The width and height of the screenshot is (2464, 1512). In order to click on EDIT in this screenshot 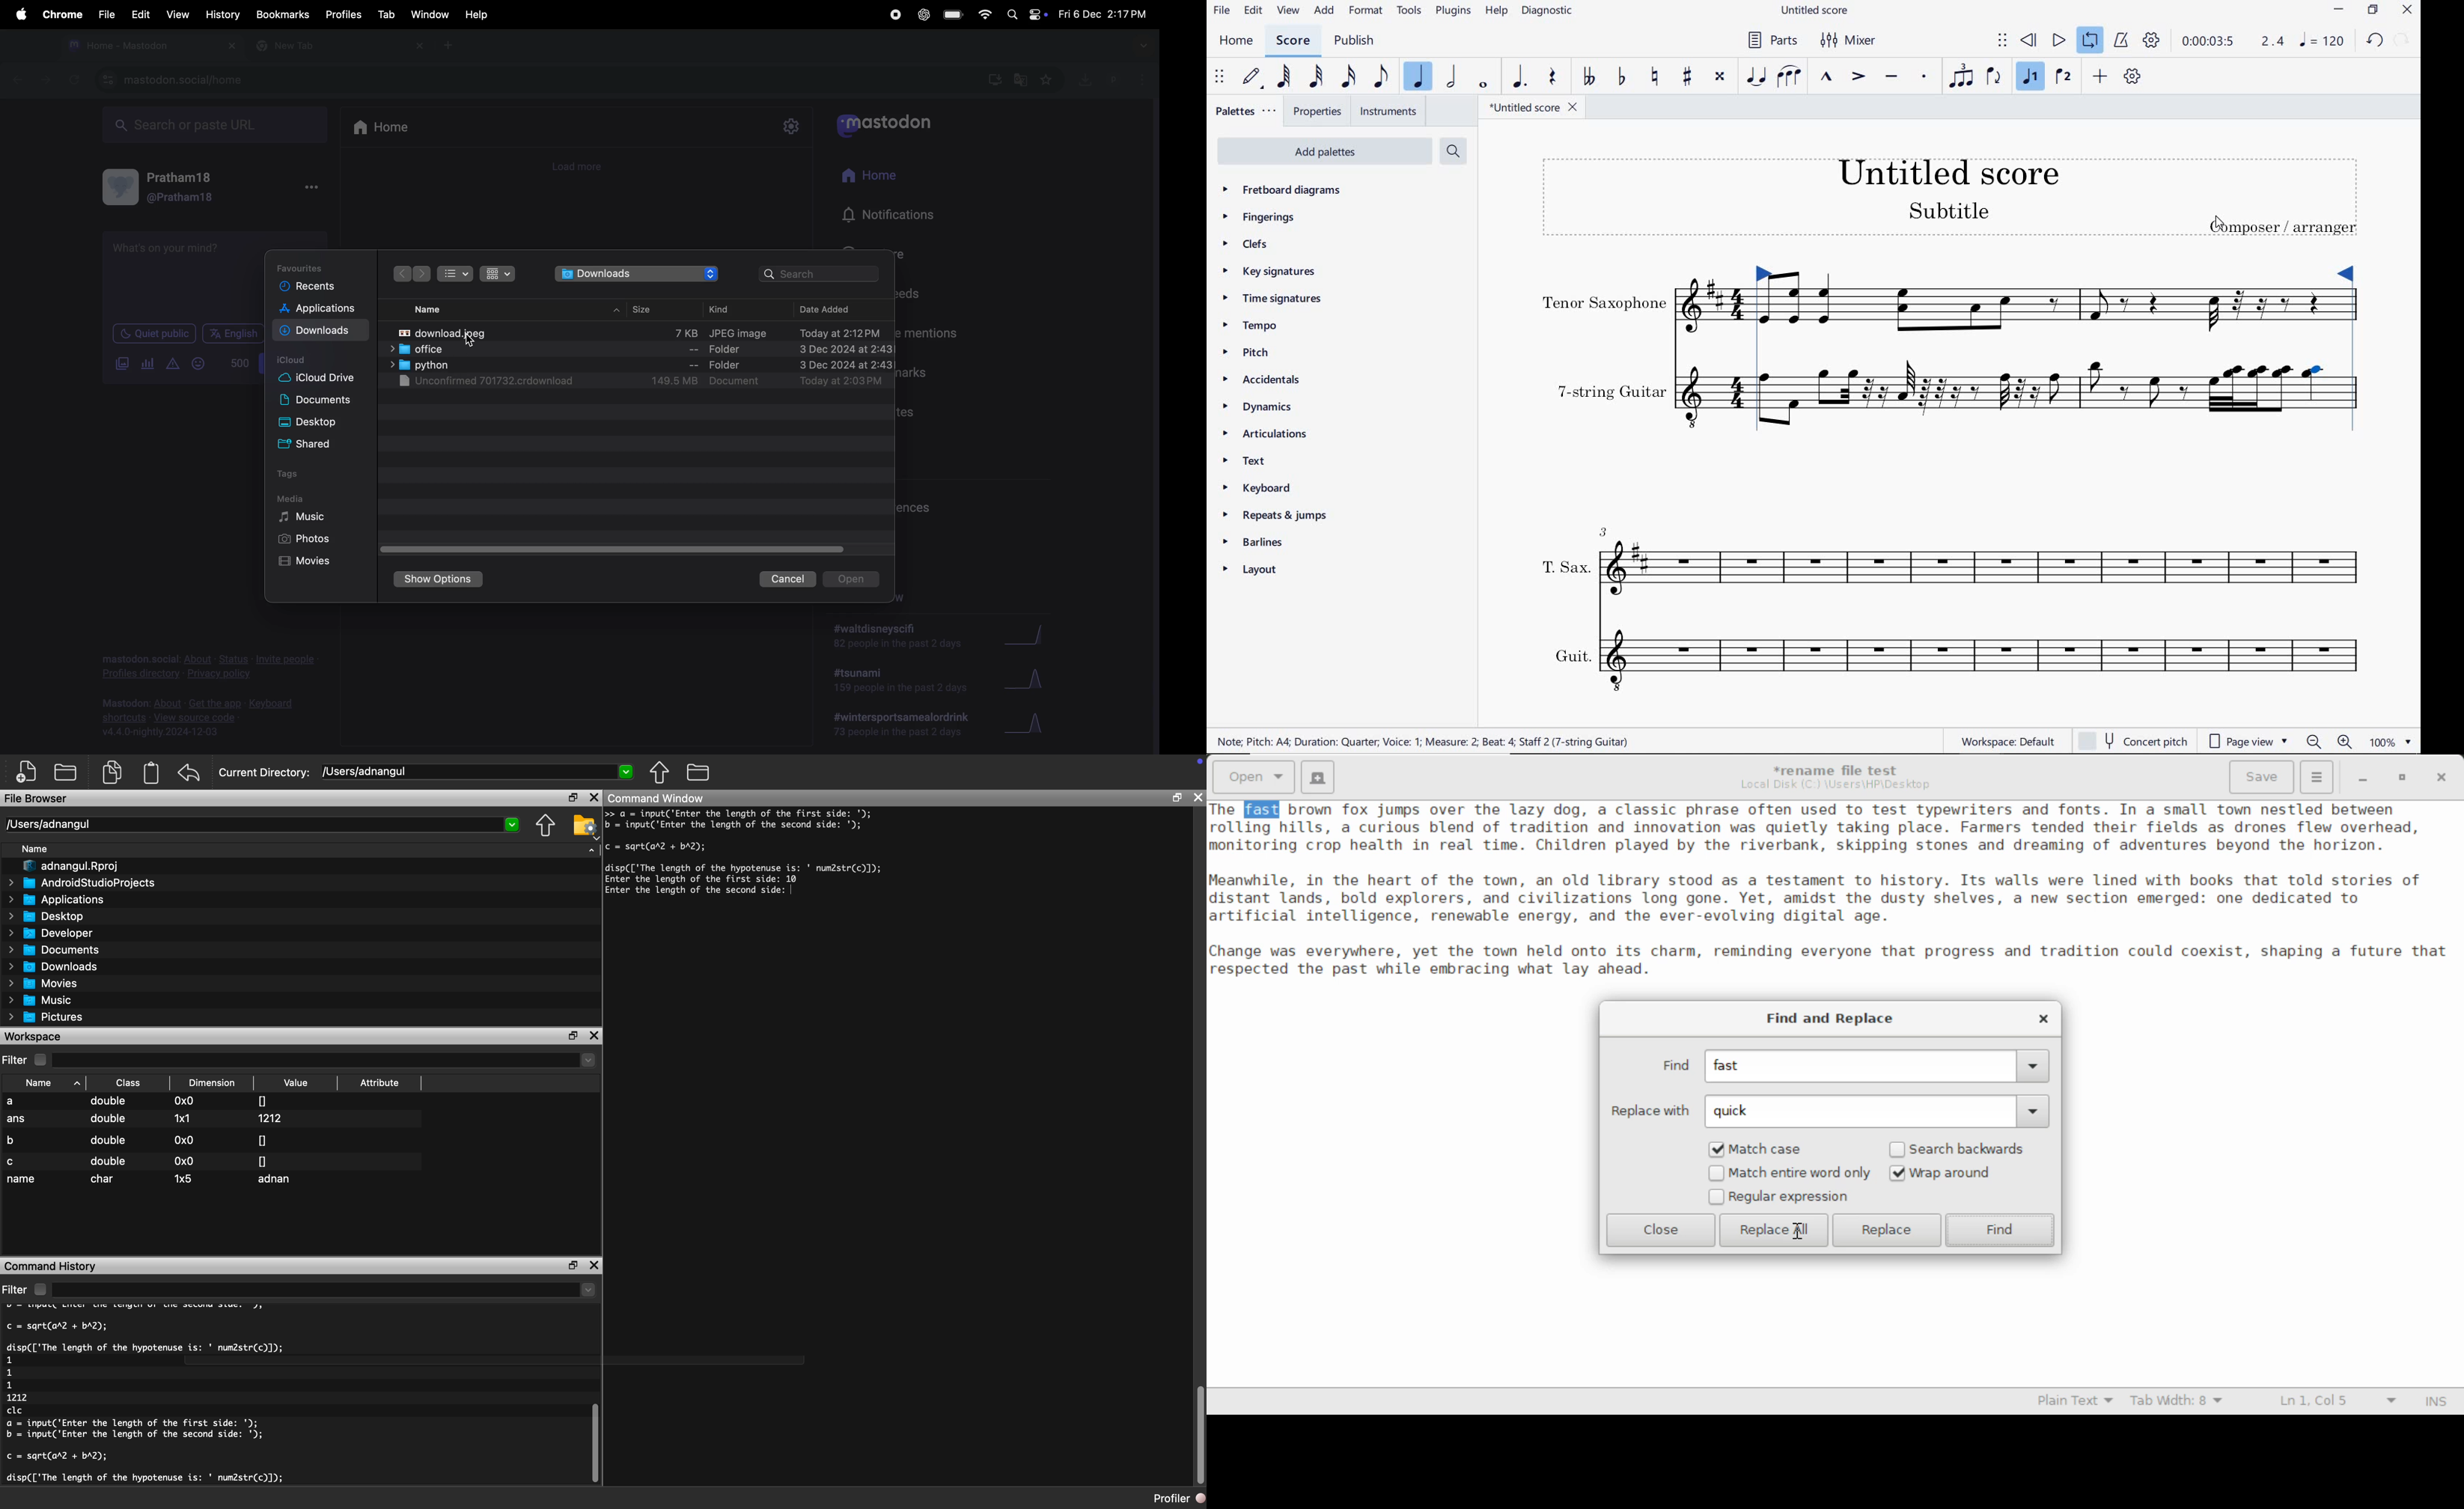, I will do `click(1253, 12)`.